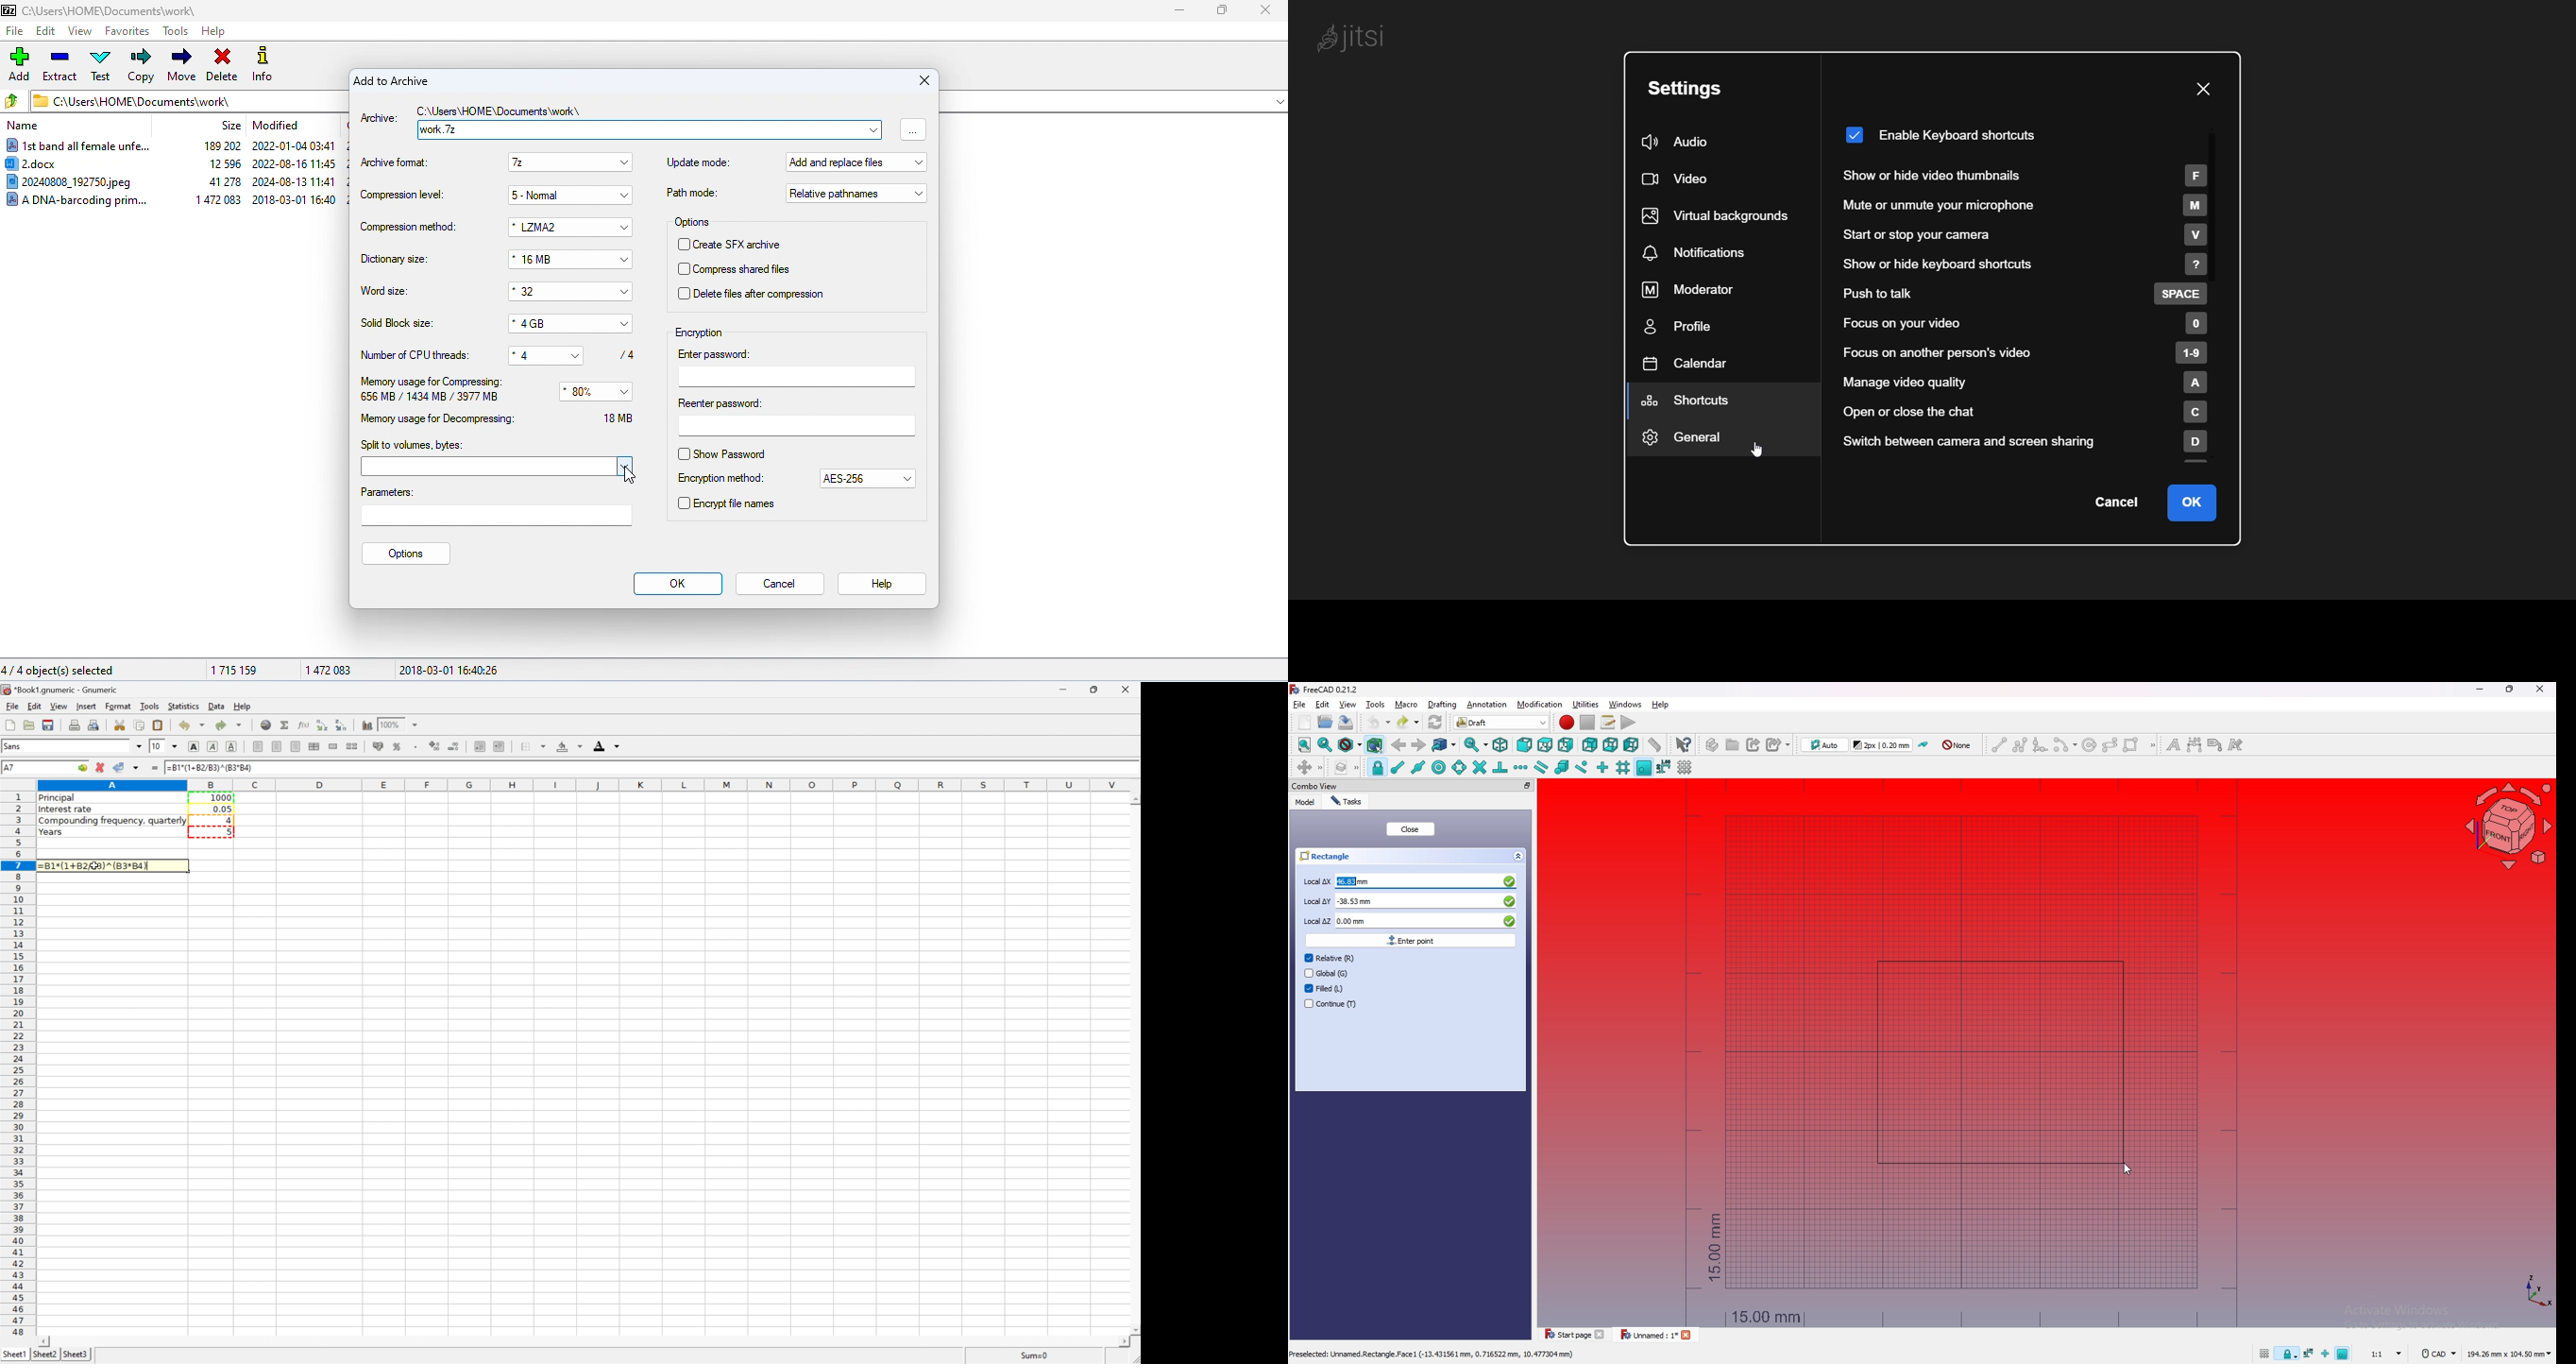  Describe the element at coordinates (585, 392) in the screenshot. I see `80%` at that location.